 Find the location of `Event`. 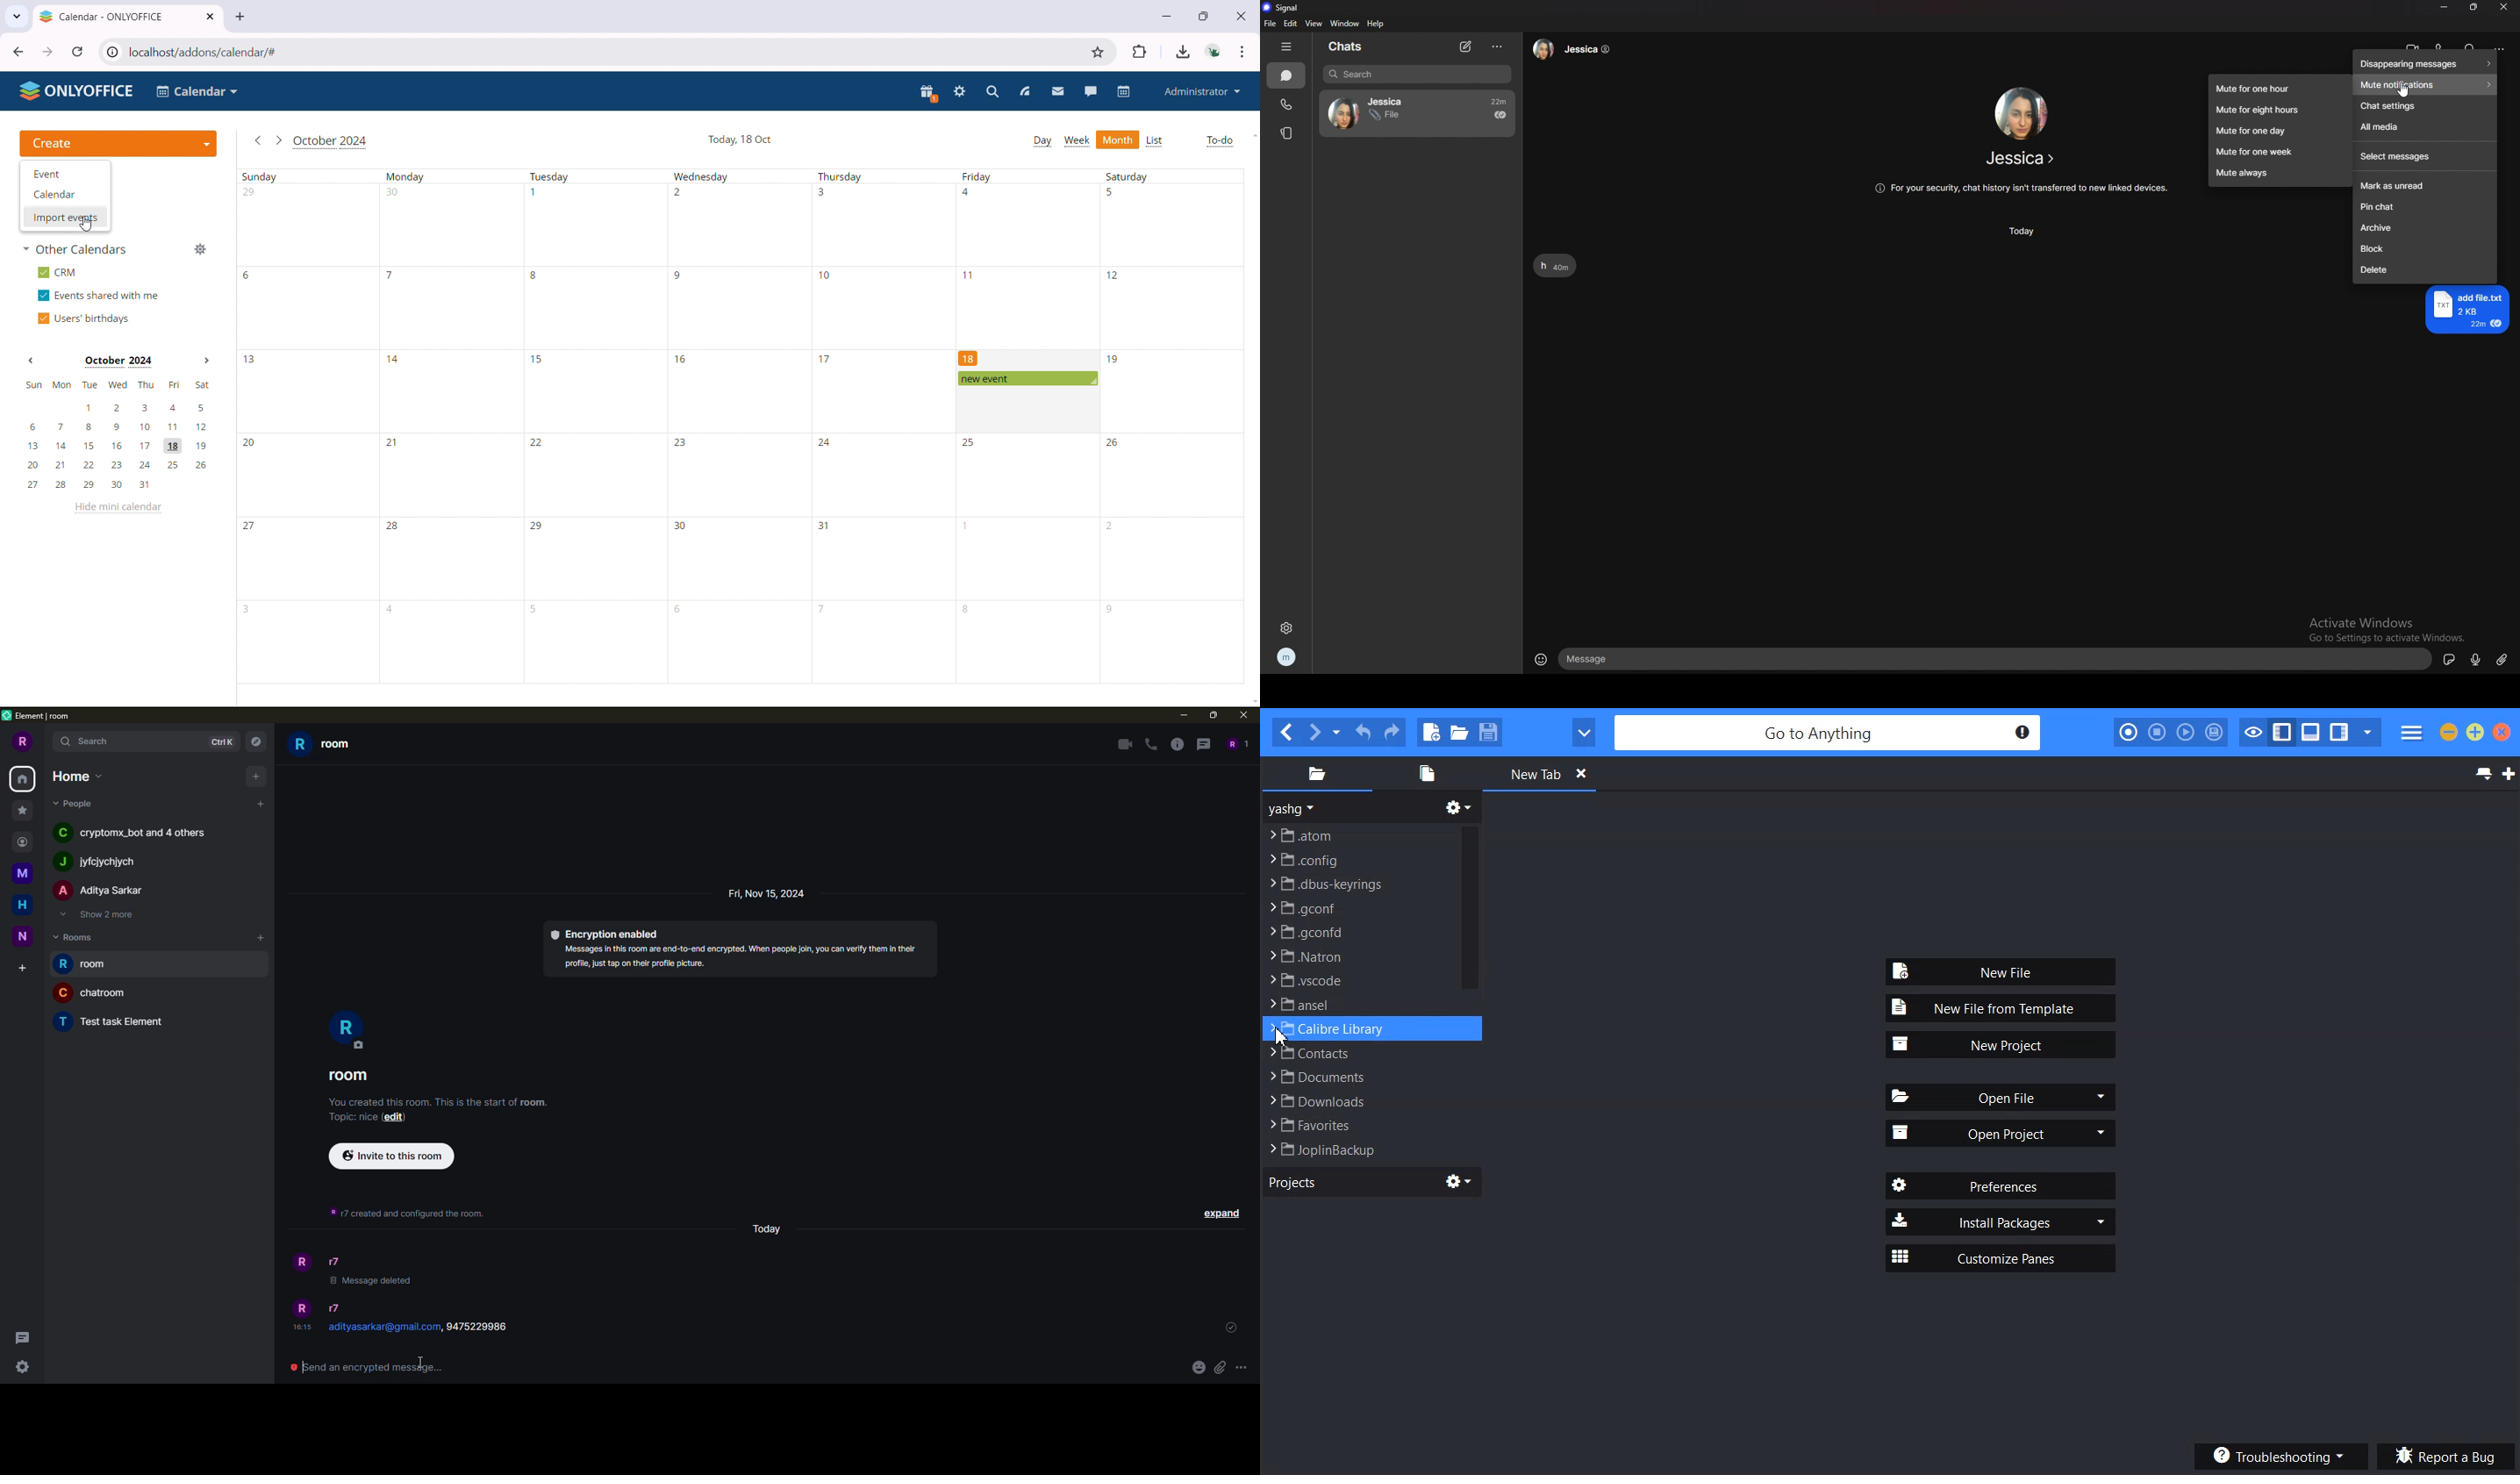

Event is located at coordinates (47, 174).